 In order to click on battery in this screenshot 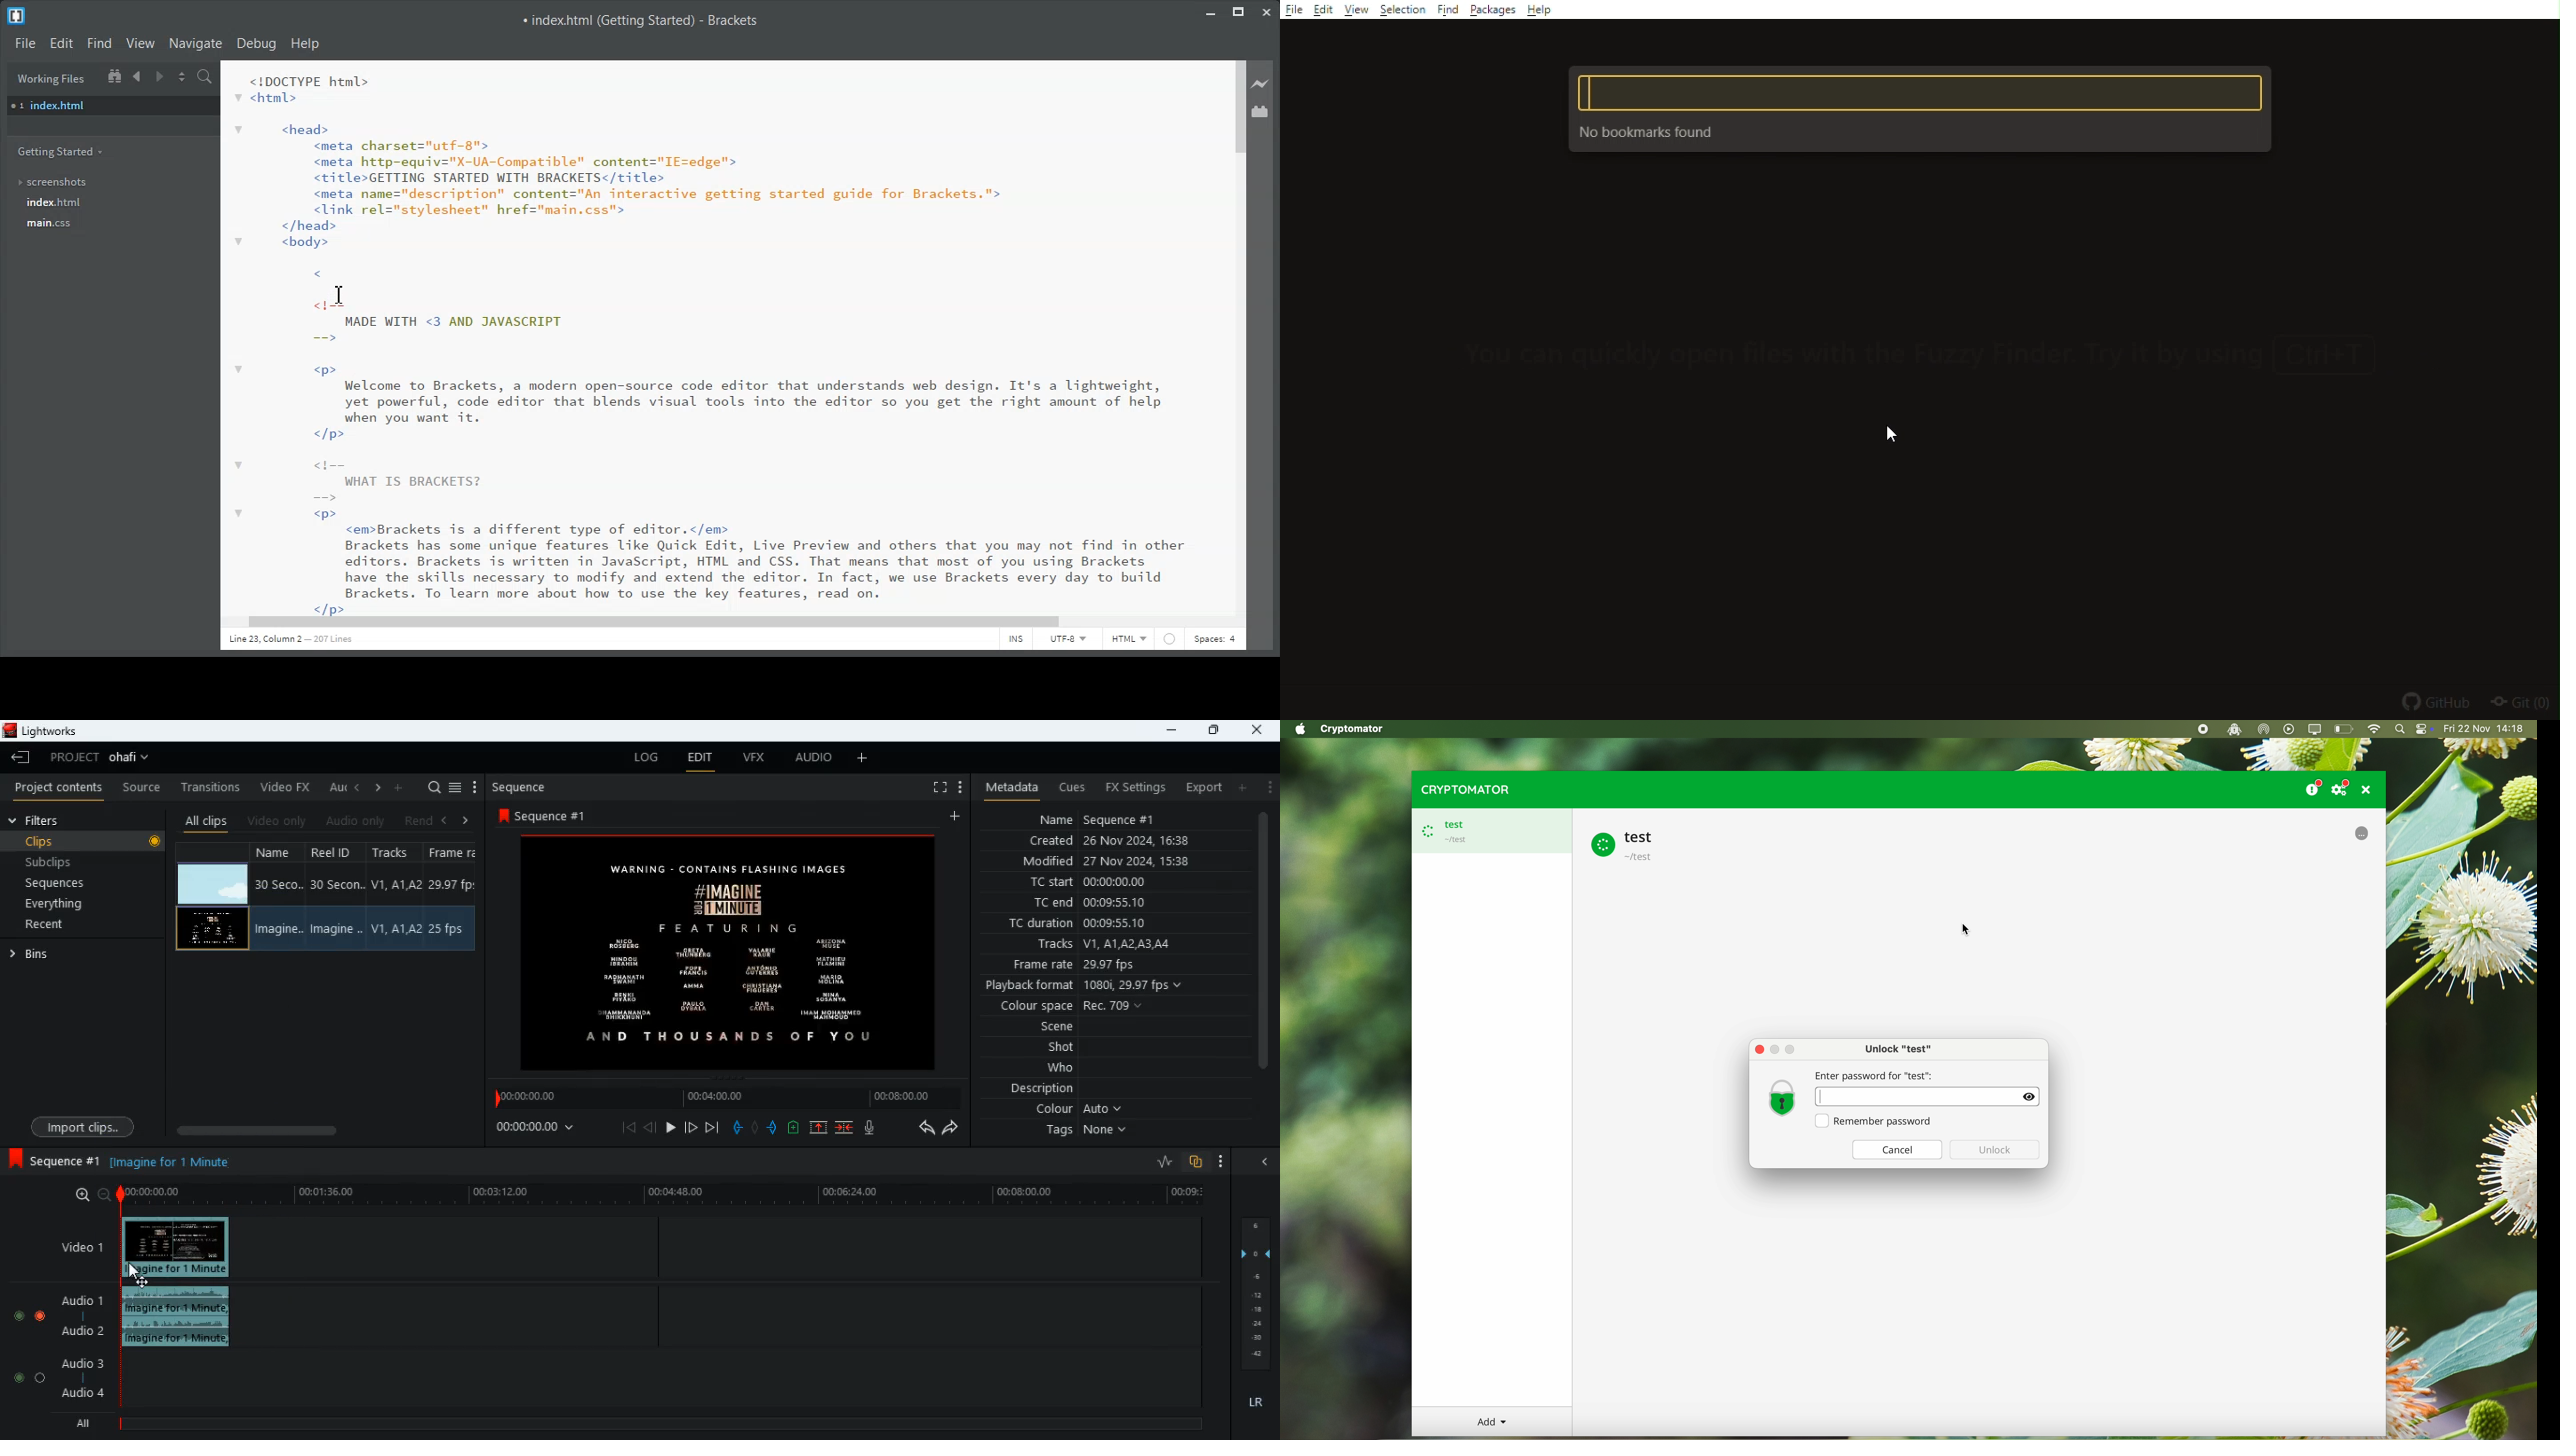, I will do `click(795, 1129)`.